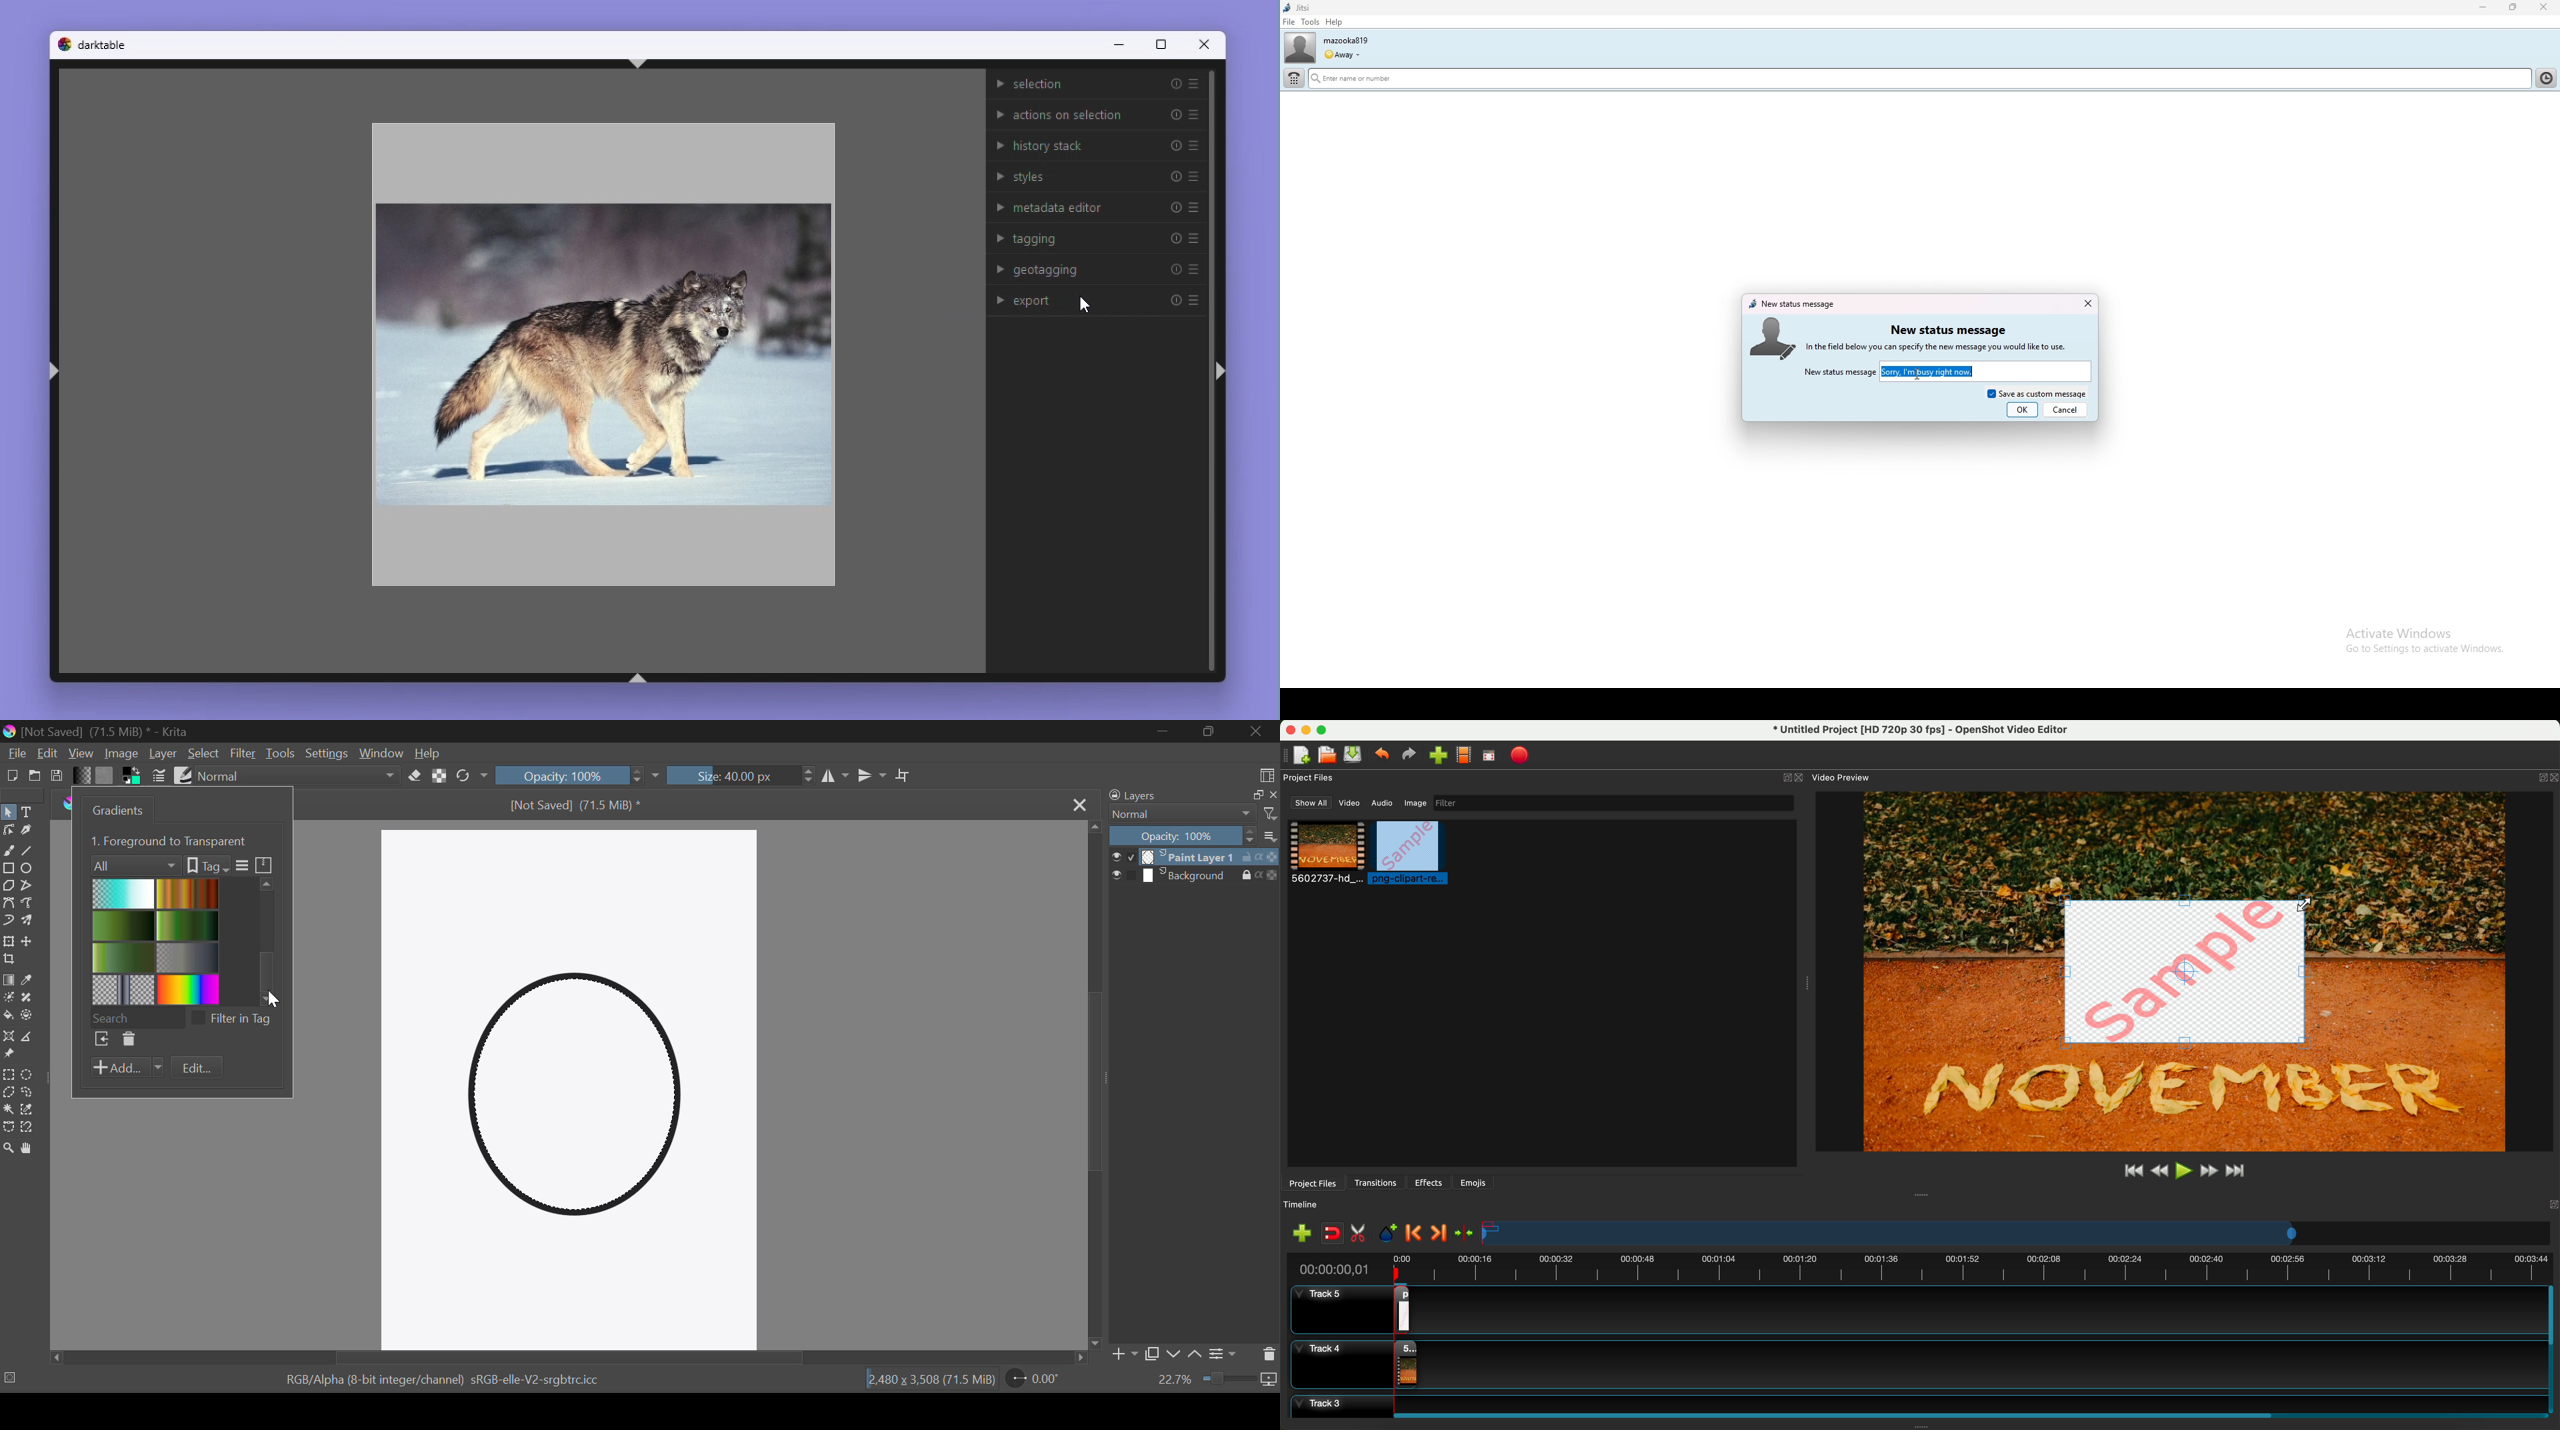 This screenshot has height=1456, width=2576. What do you see at coordinates (2184, 1170) in the screenshot?
I see `play` at bounding box center [2184, 1170].